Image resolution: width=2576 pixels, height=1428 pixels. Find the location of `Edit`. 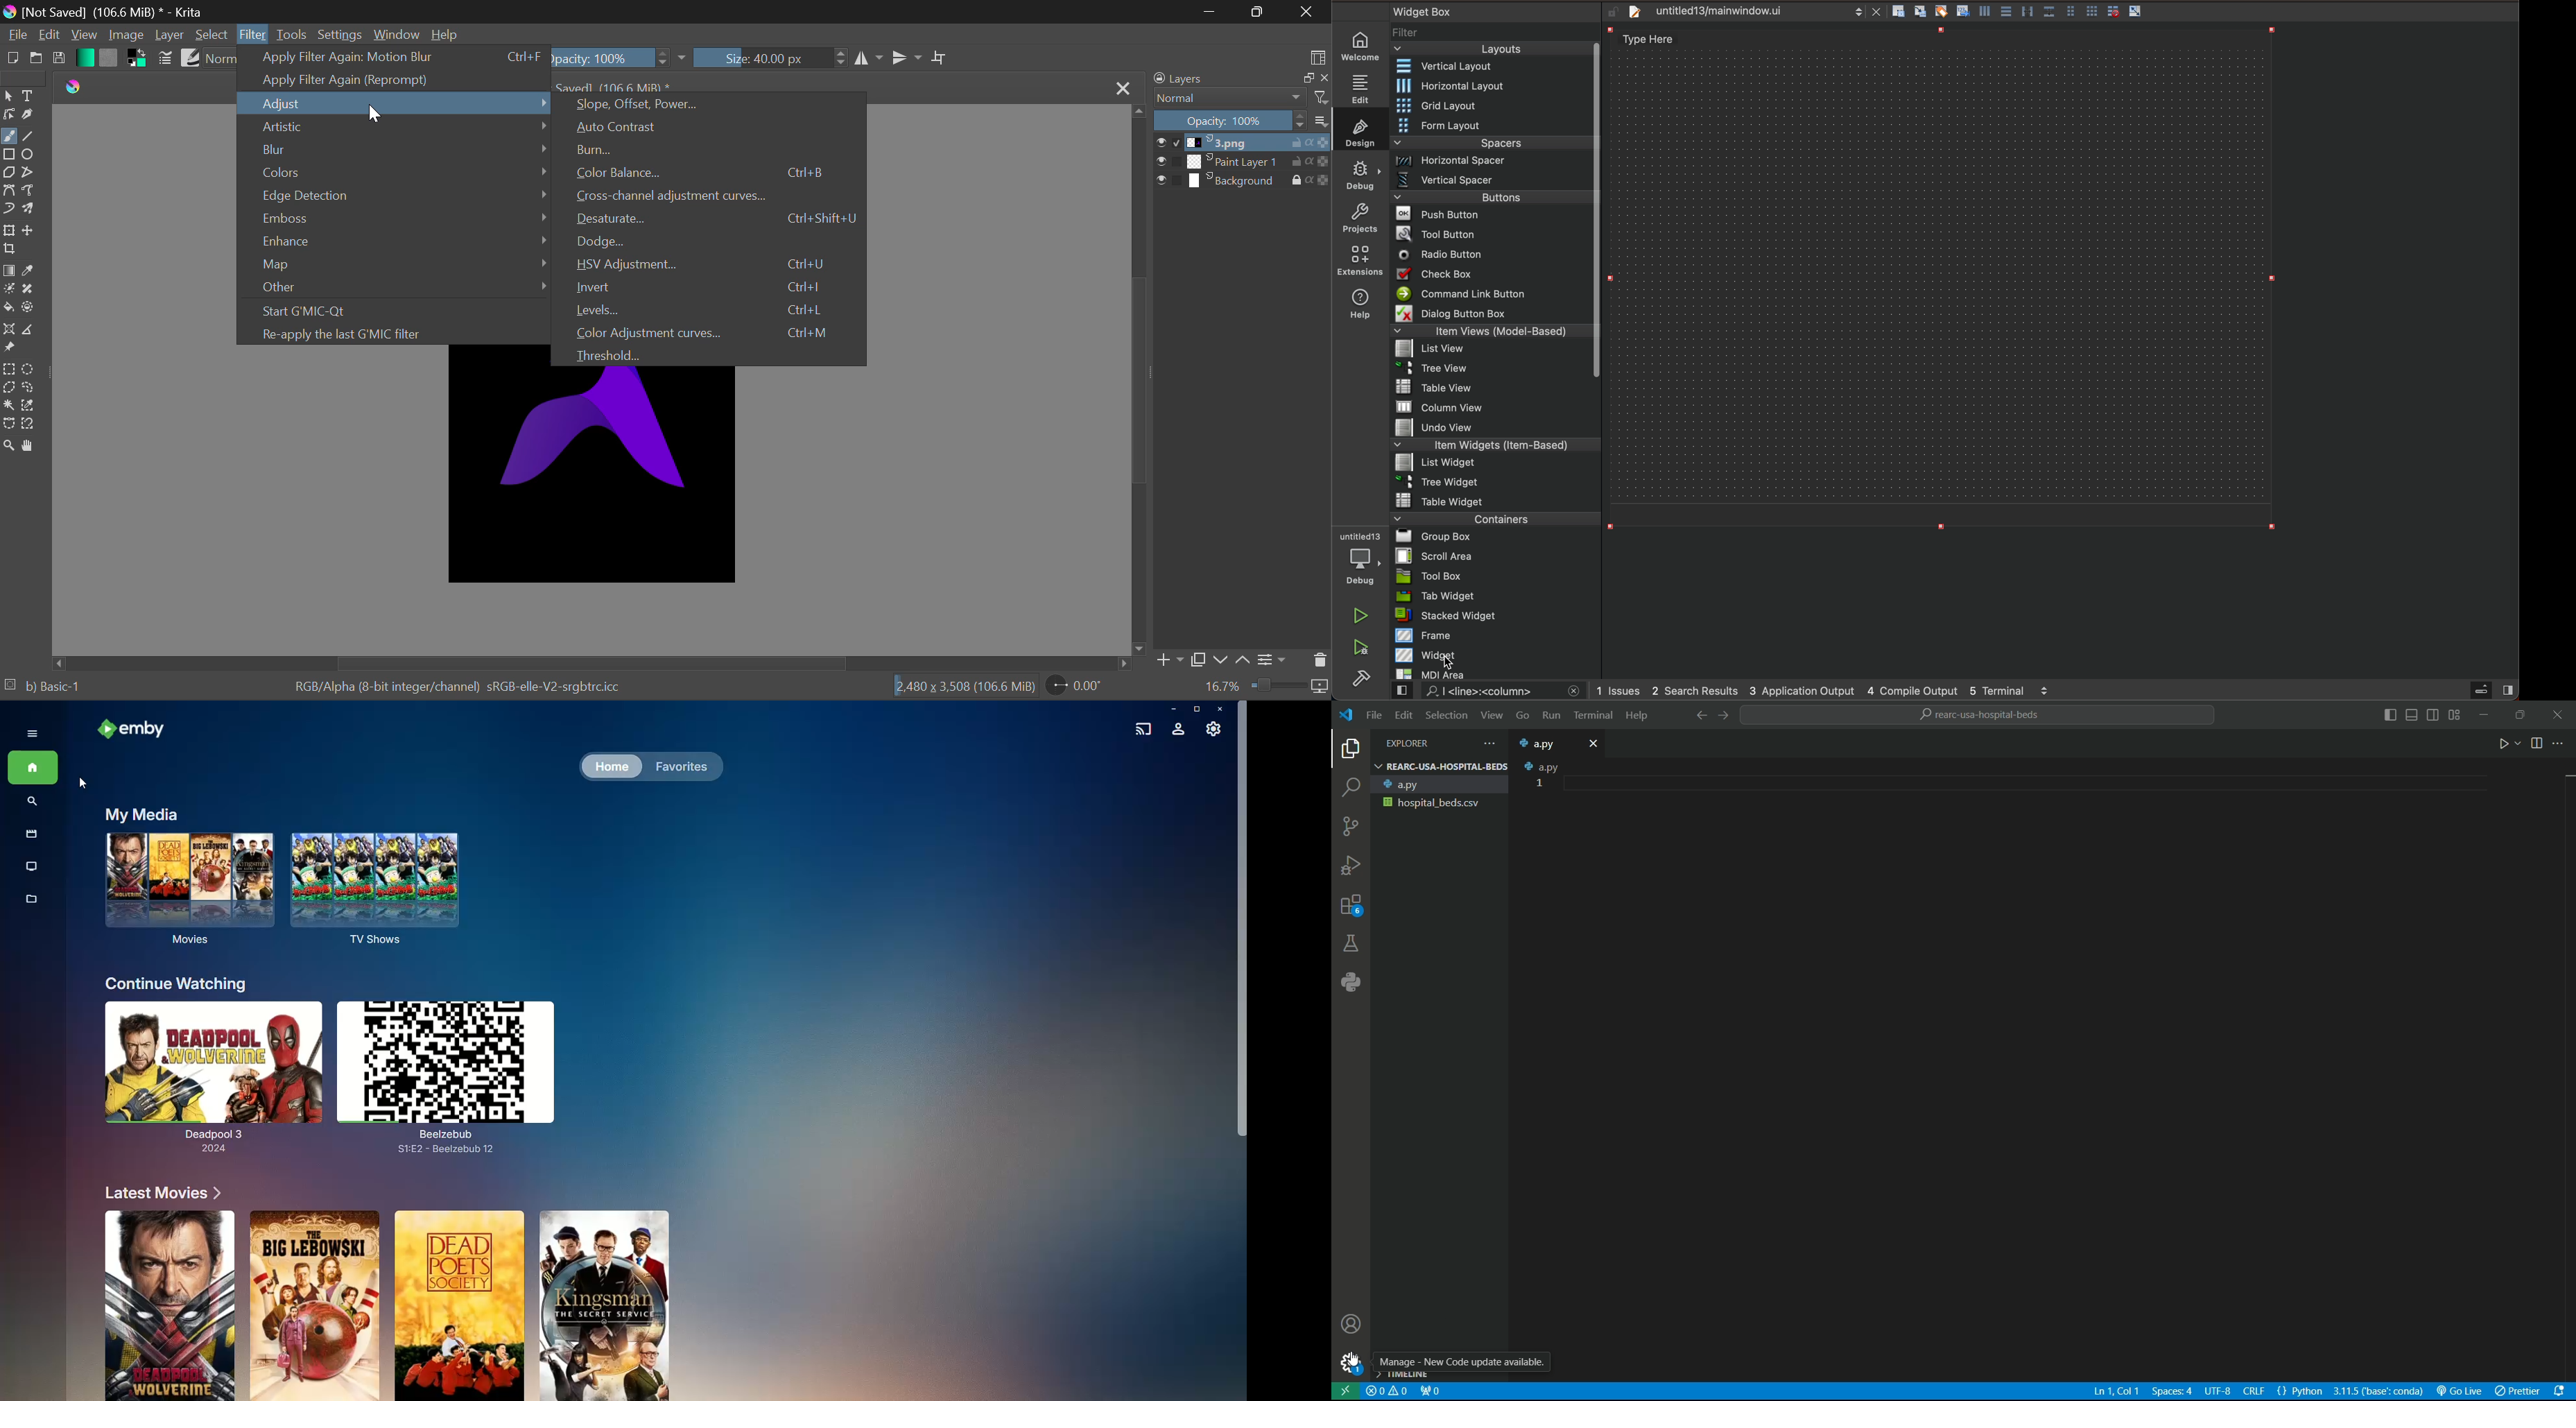

Edit is located at coordinates (47, 36).